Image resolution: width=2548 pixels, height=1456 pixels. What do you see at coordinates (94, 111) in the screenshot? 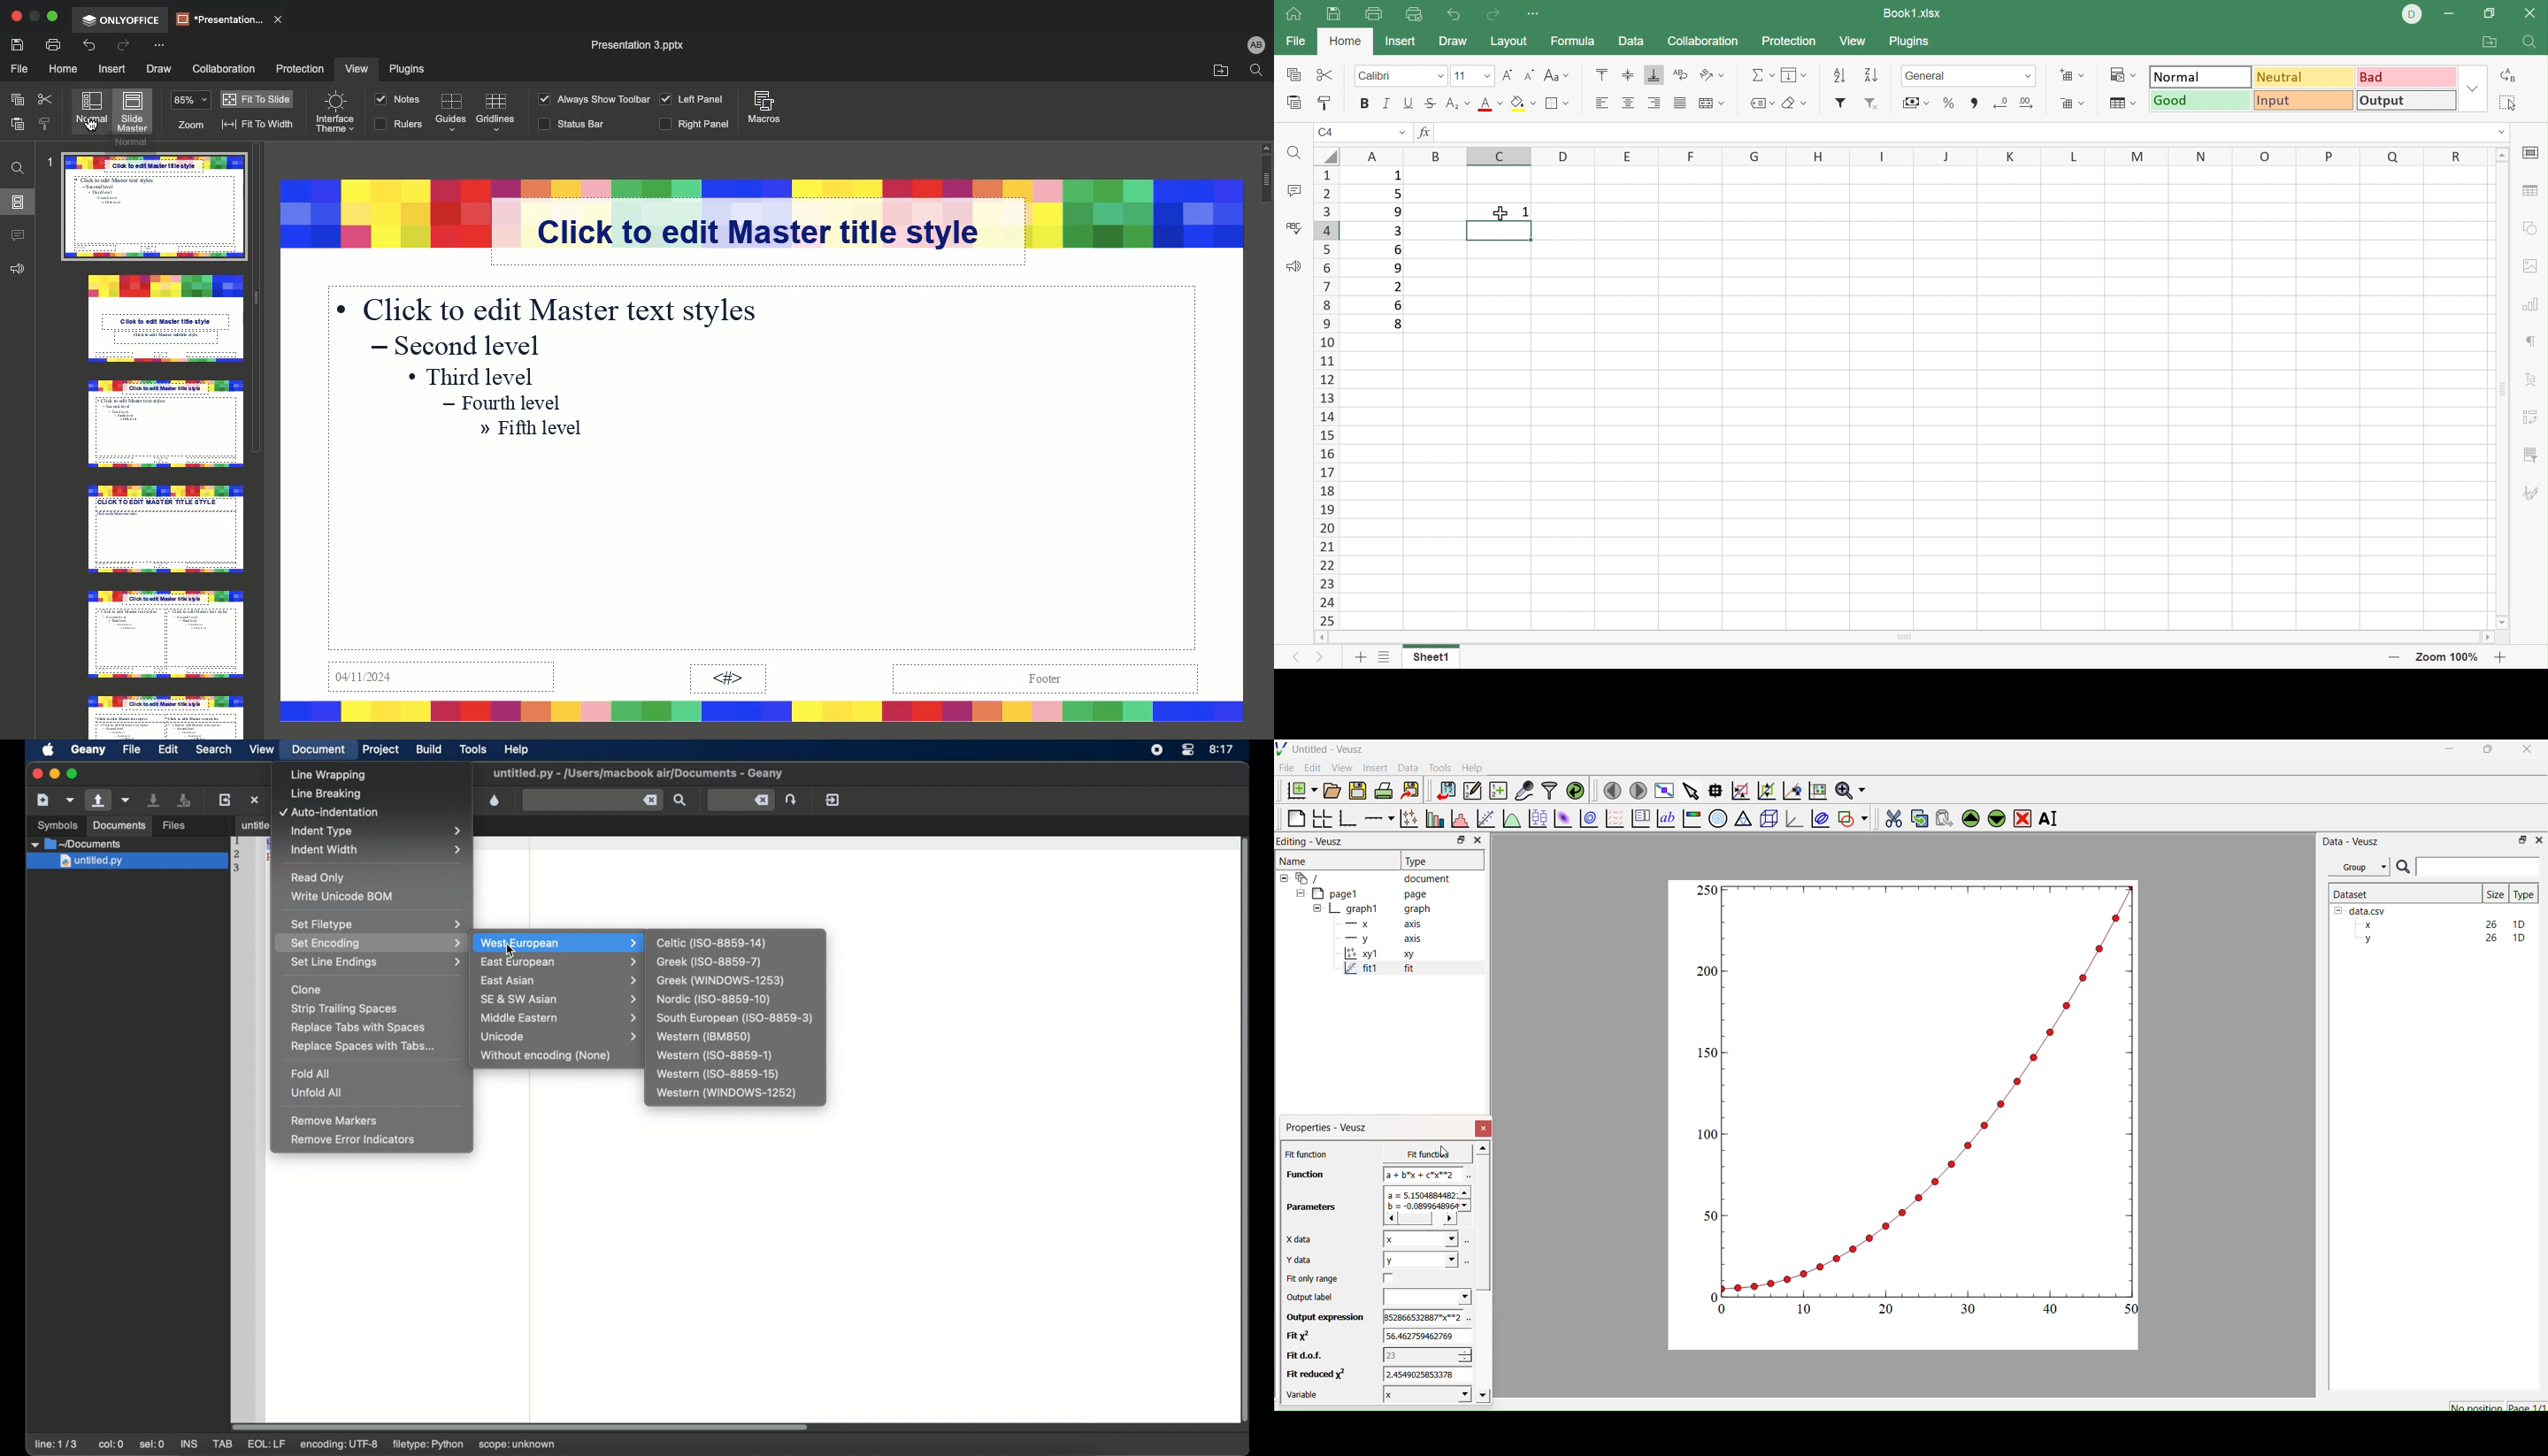
I see `Normal` at bounding box center [94, 111].